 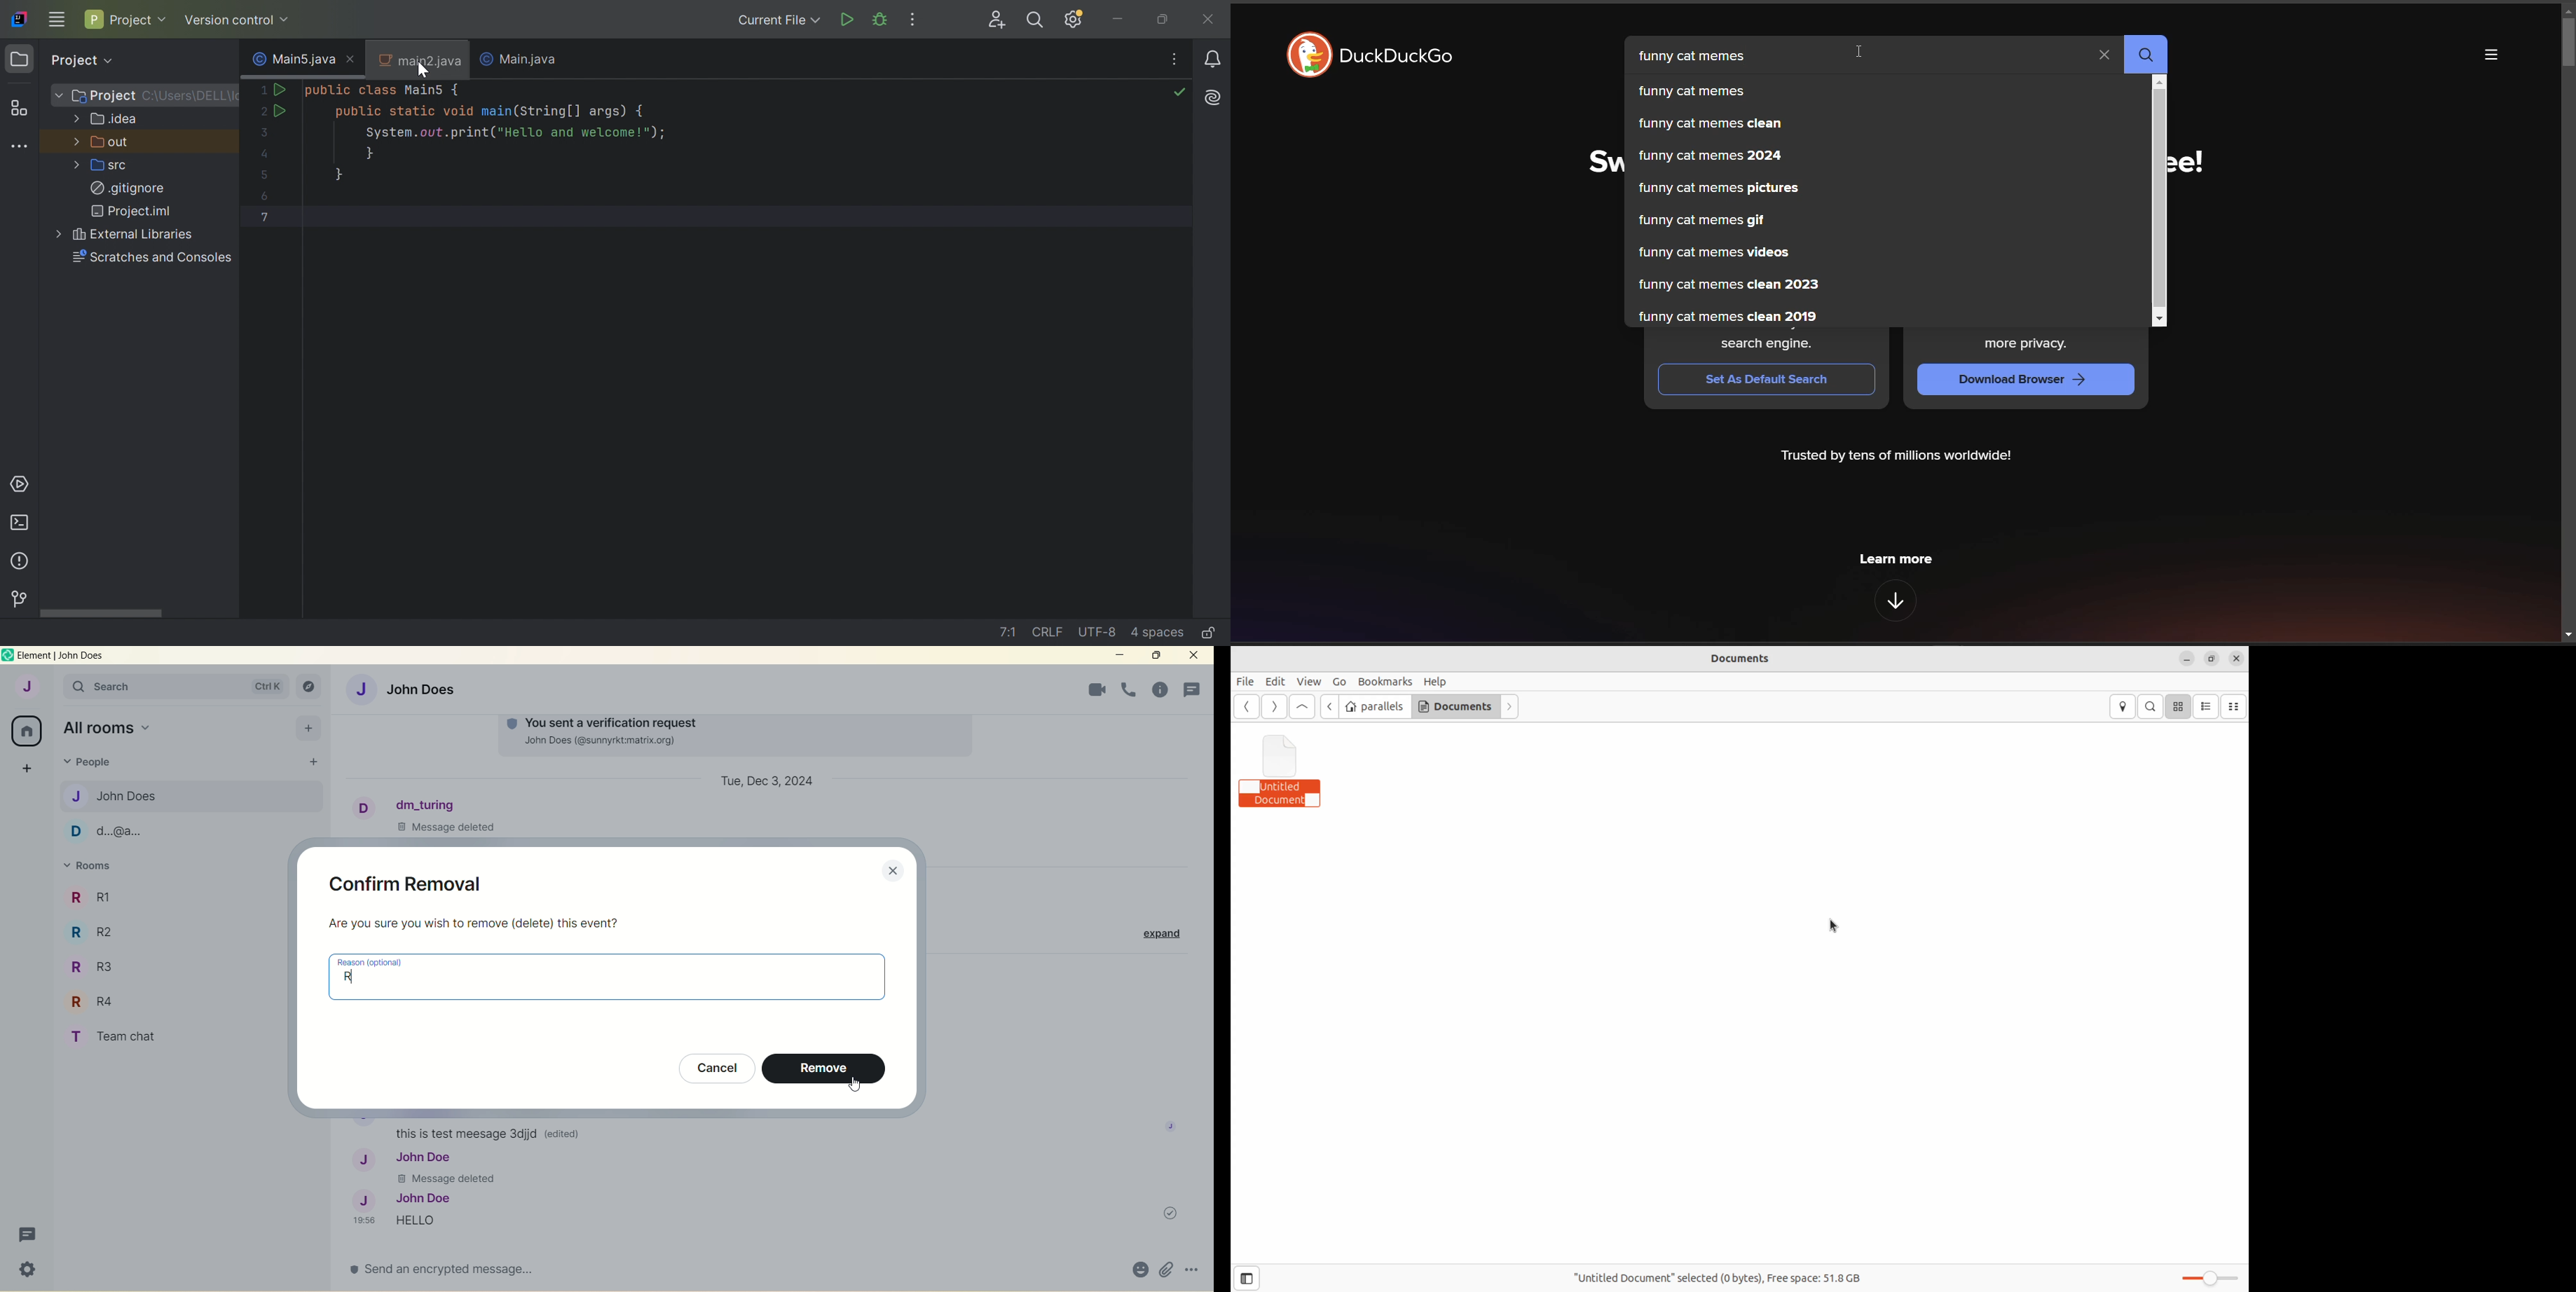 What do you see at coordinates (405, 1158) in the screenshot?
I see `John Doe` at bounding box center [405, 1158].